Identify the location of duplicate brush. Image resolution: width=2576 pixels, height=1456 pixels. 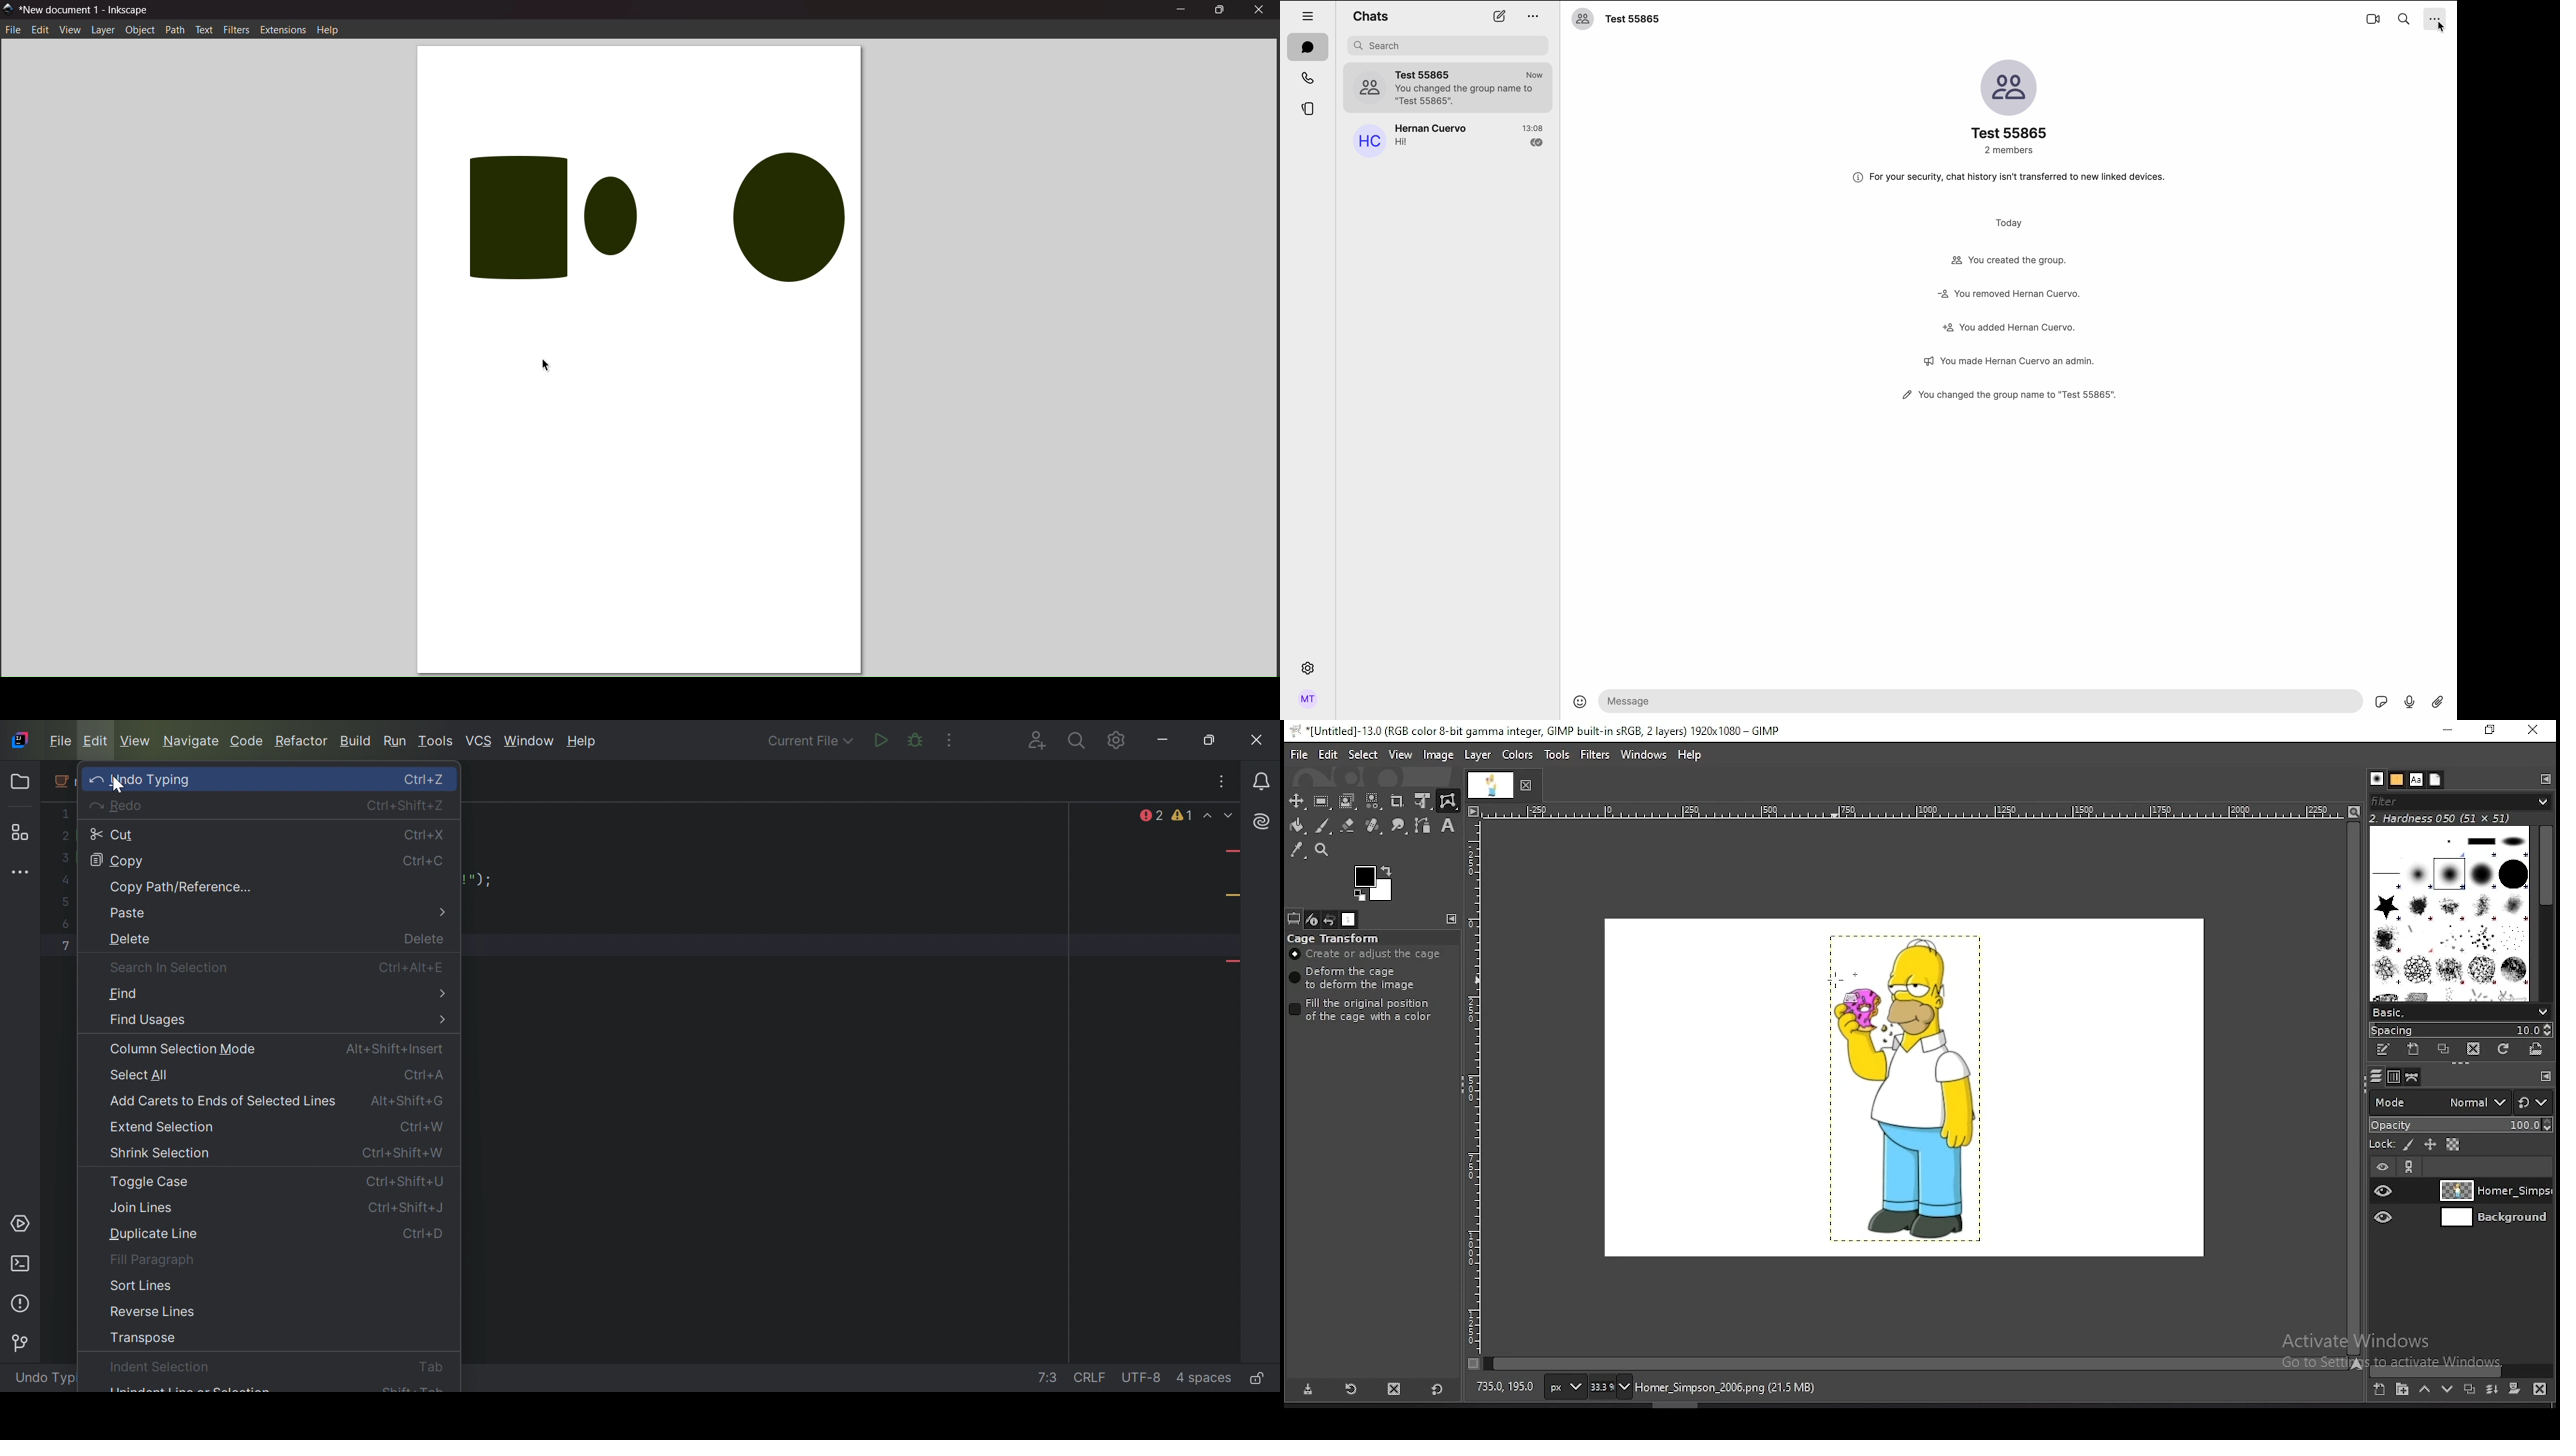
(2448, 1051).